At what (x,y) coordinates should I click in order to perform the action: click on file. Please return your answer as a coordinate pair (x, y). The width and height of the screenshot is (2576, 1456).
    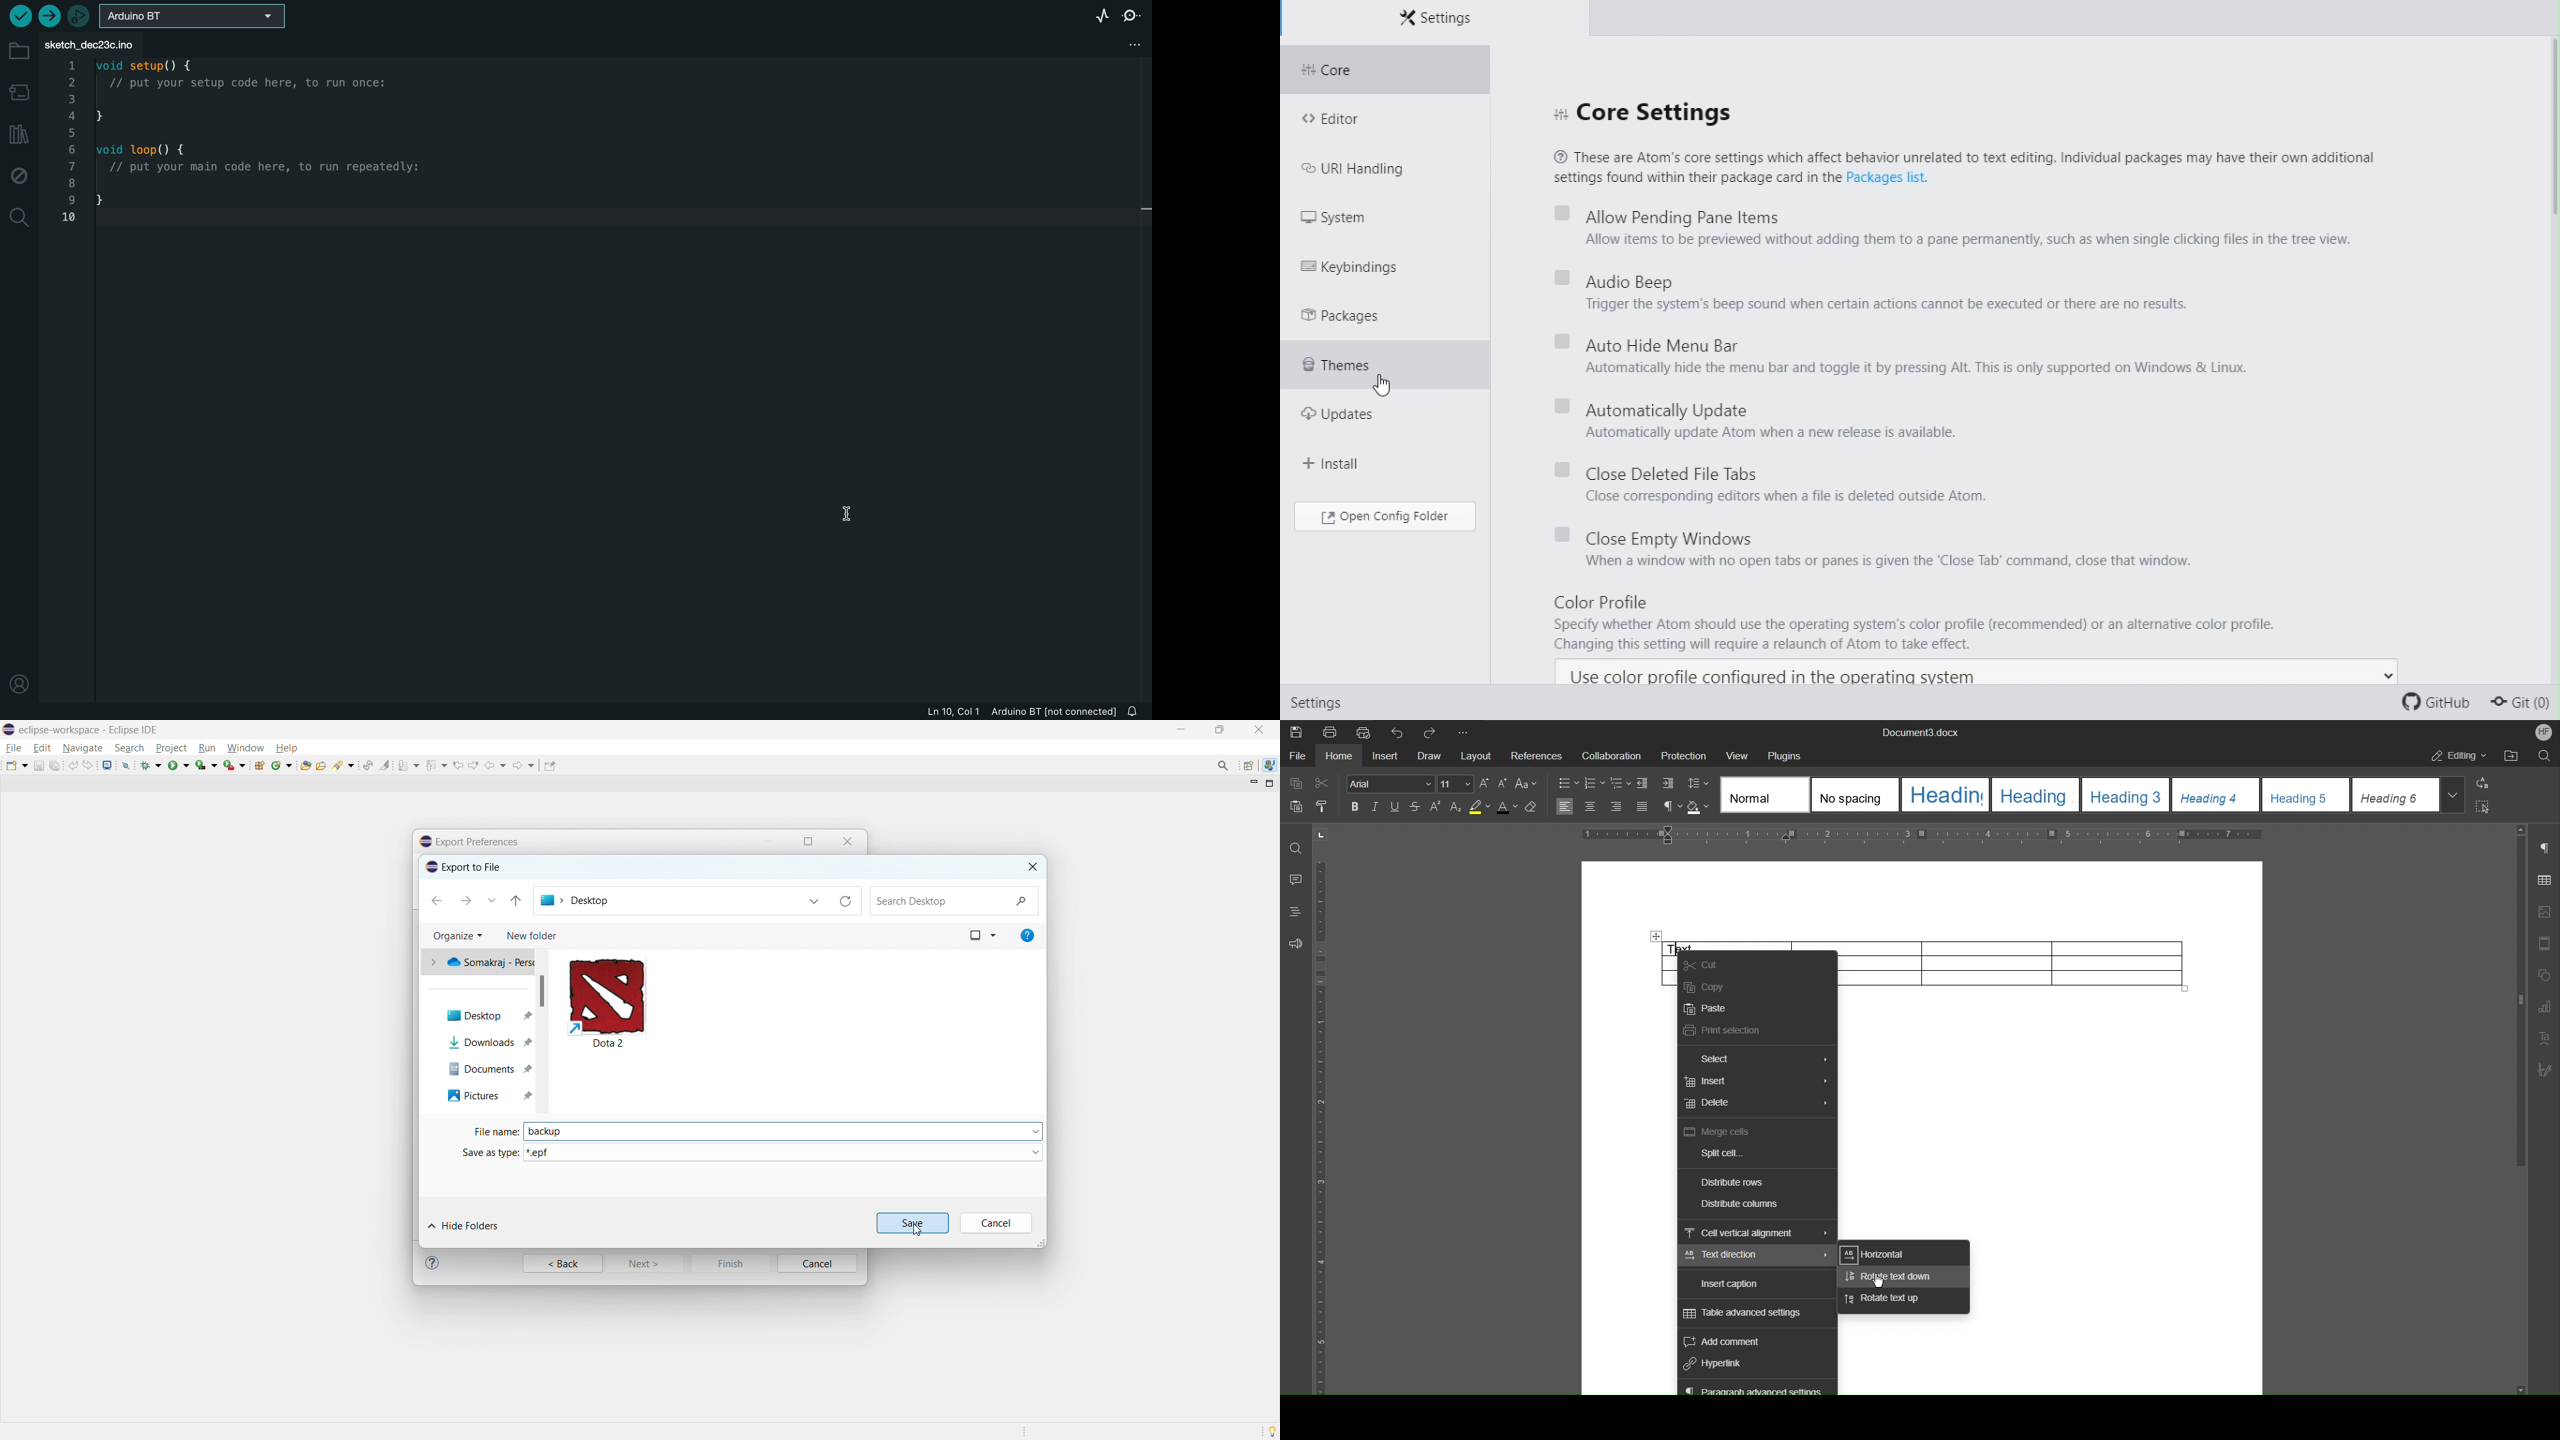
    Looking at the image, I should click on (15, 748).